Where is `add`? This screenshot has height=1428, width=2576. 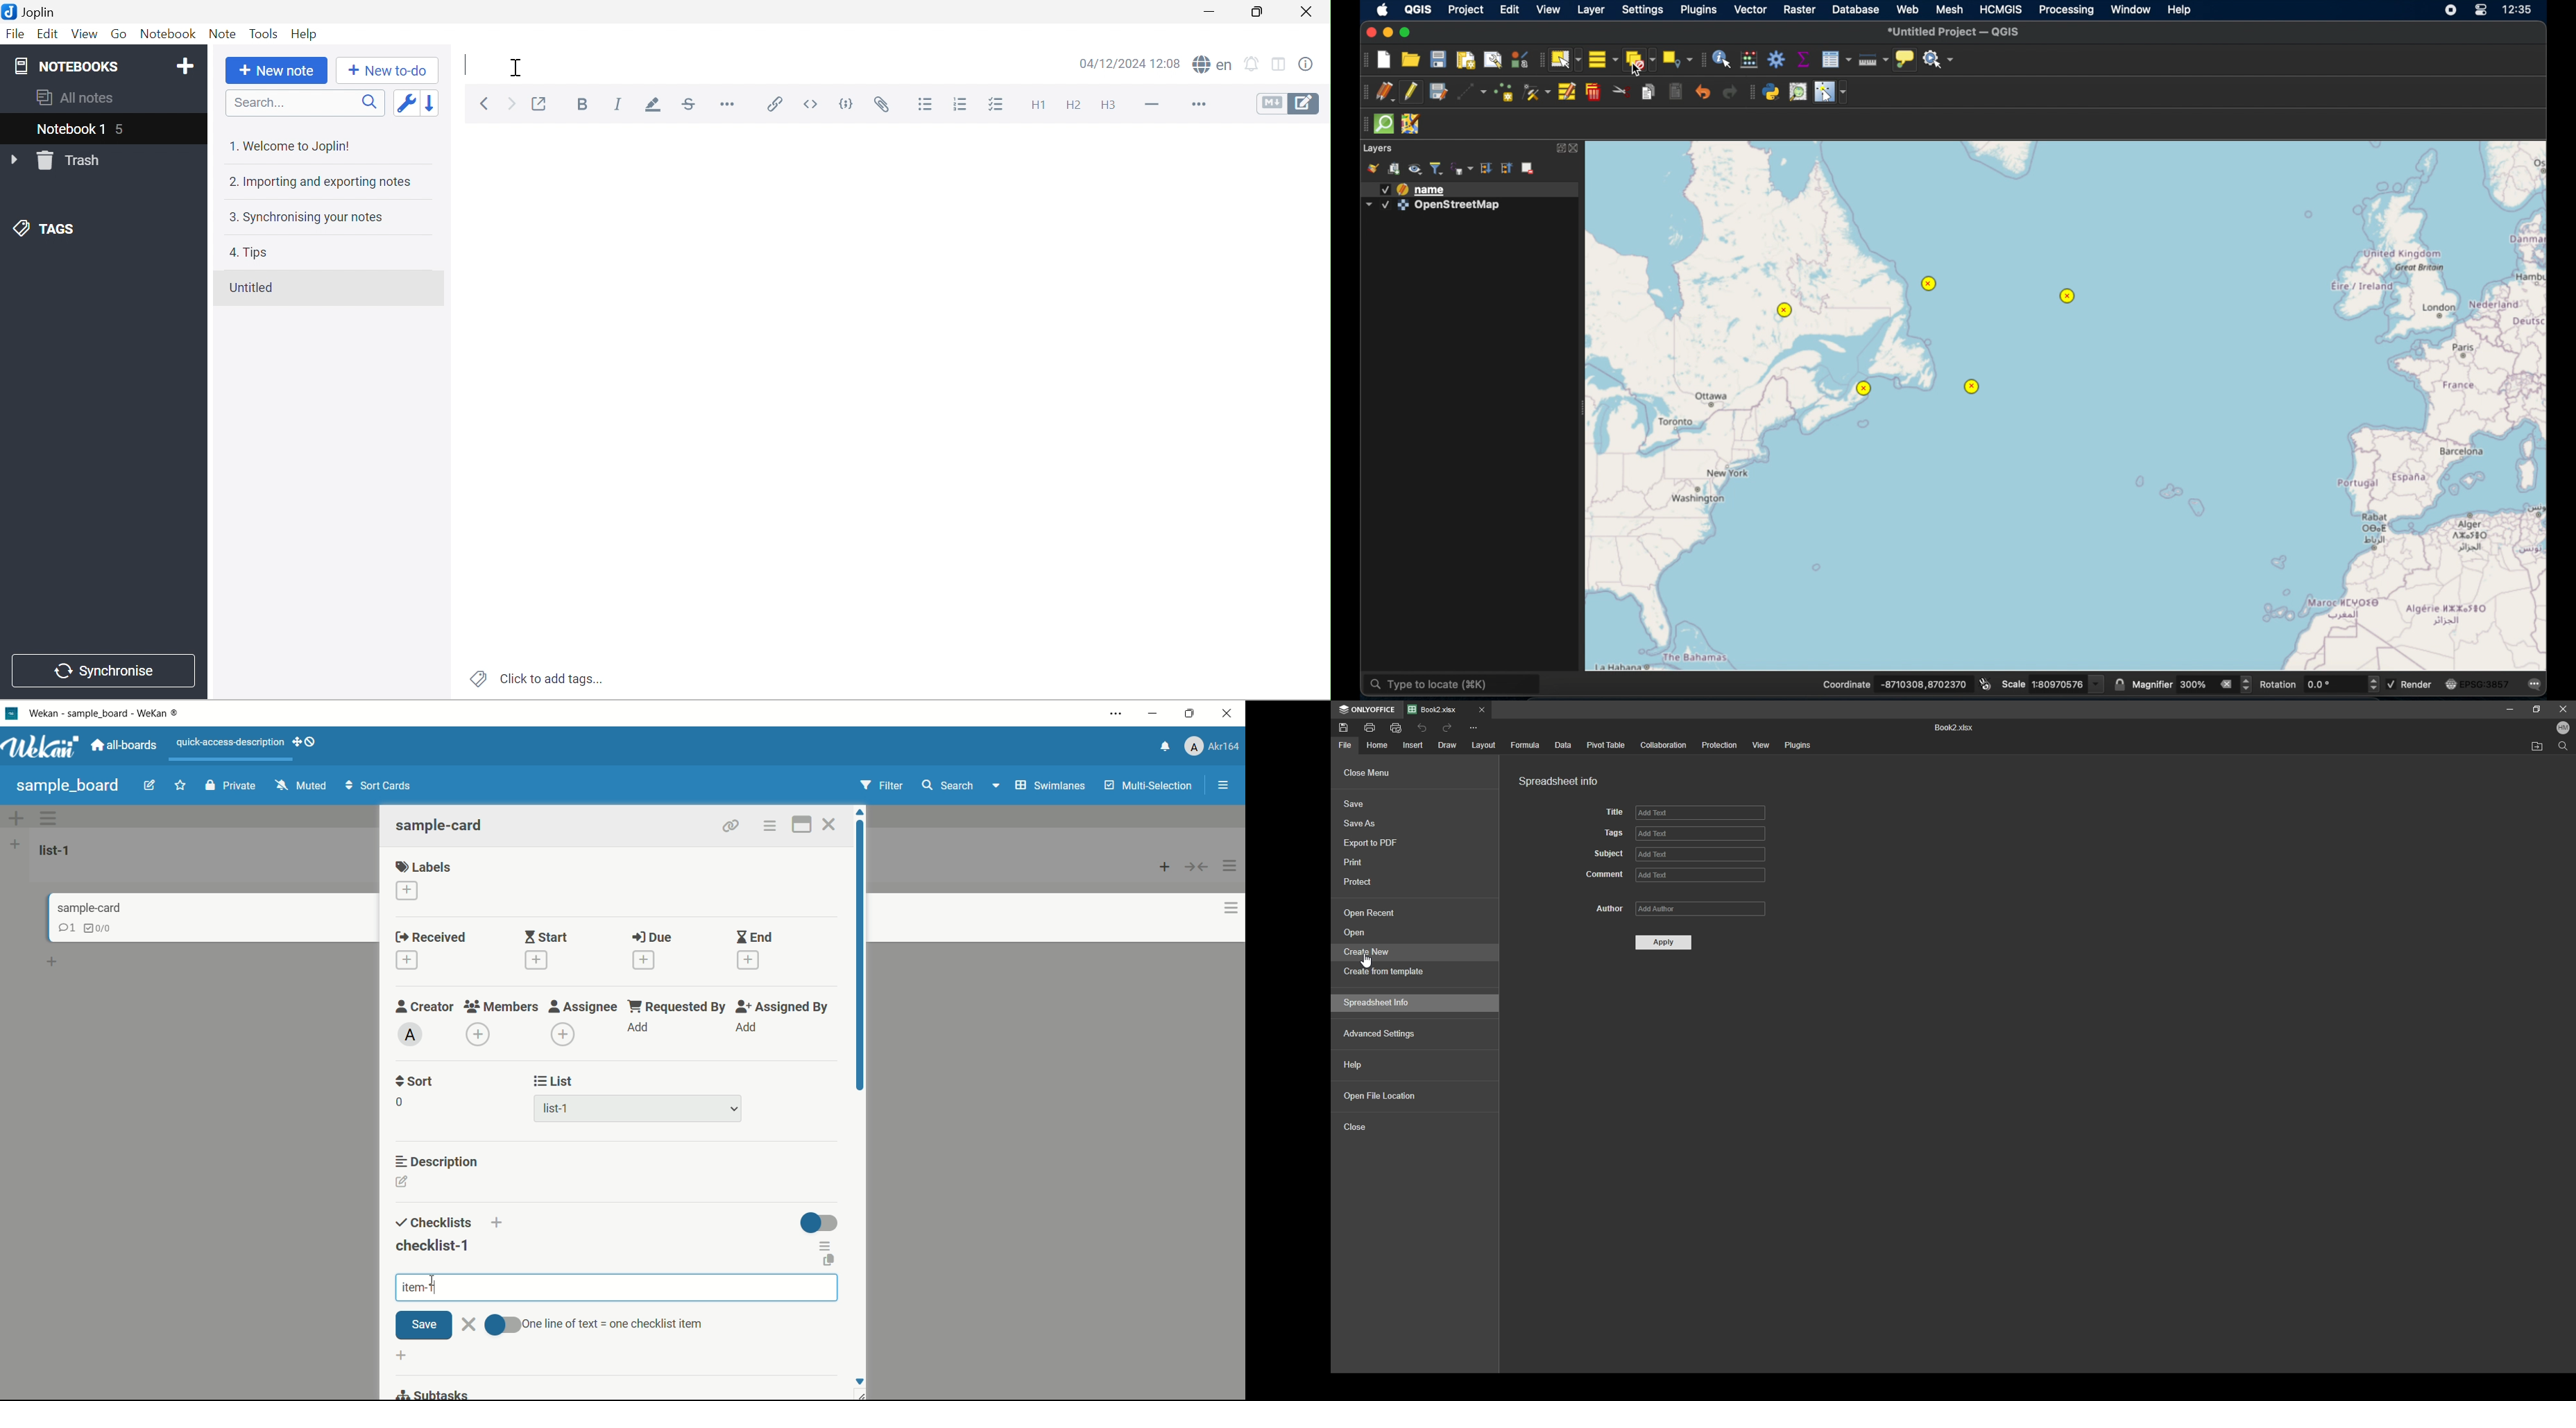 add is located at coordinates (640, 1028).